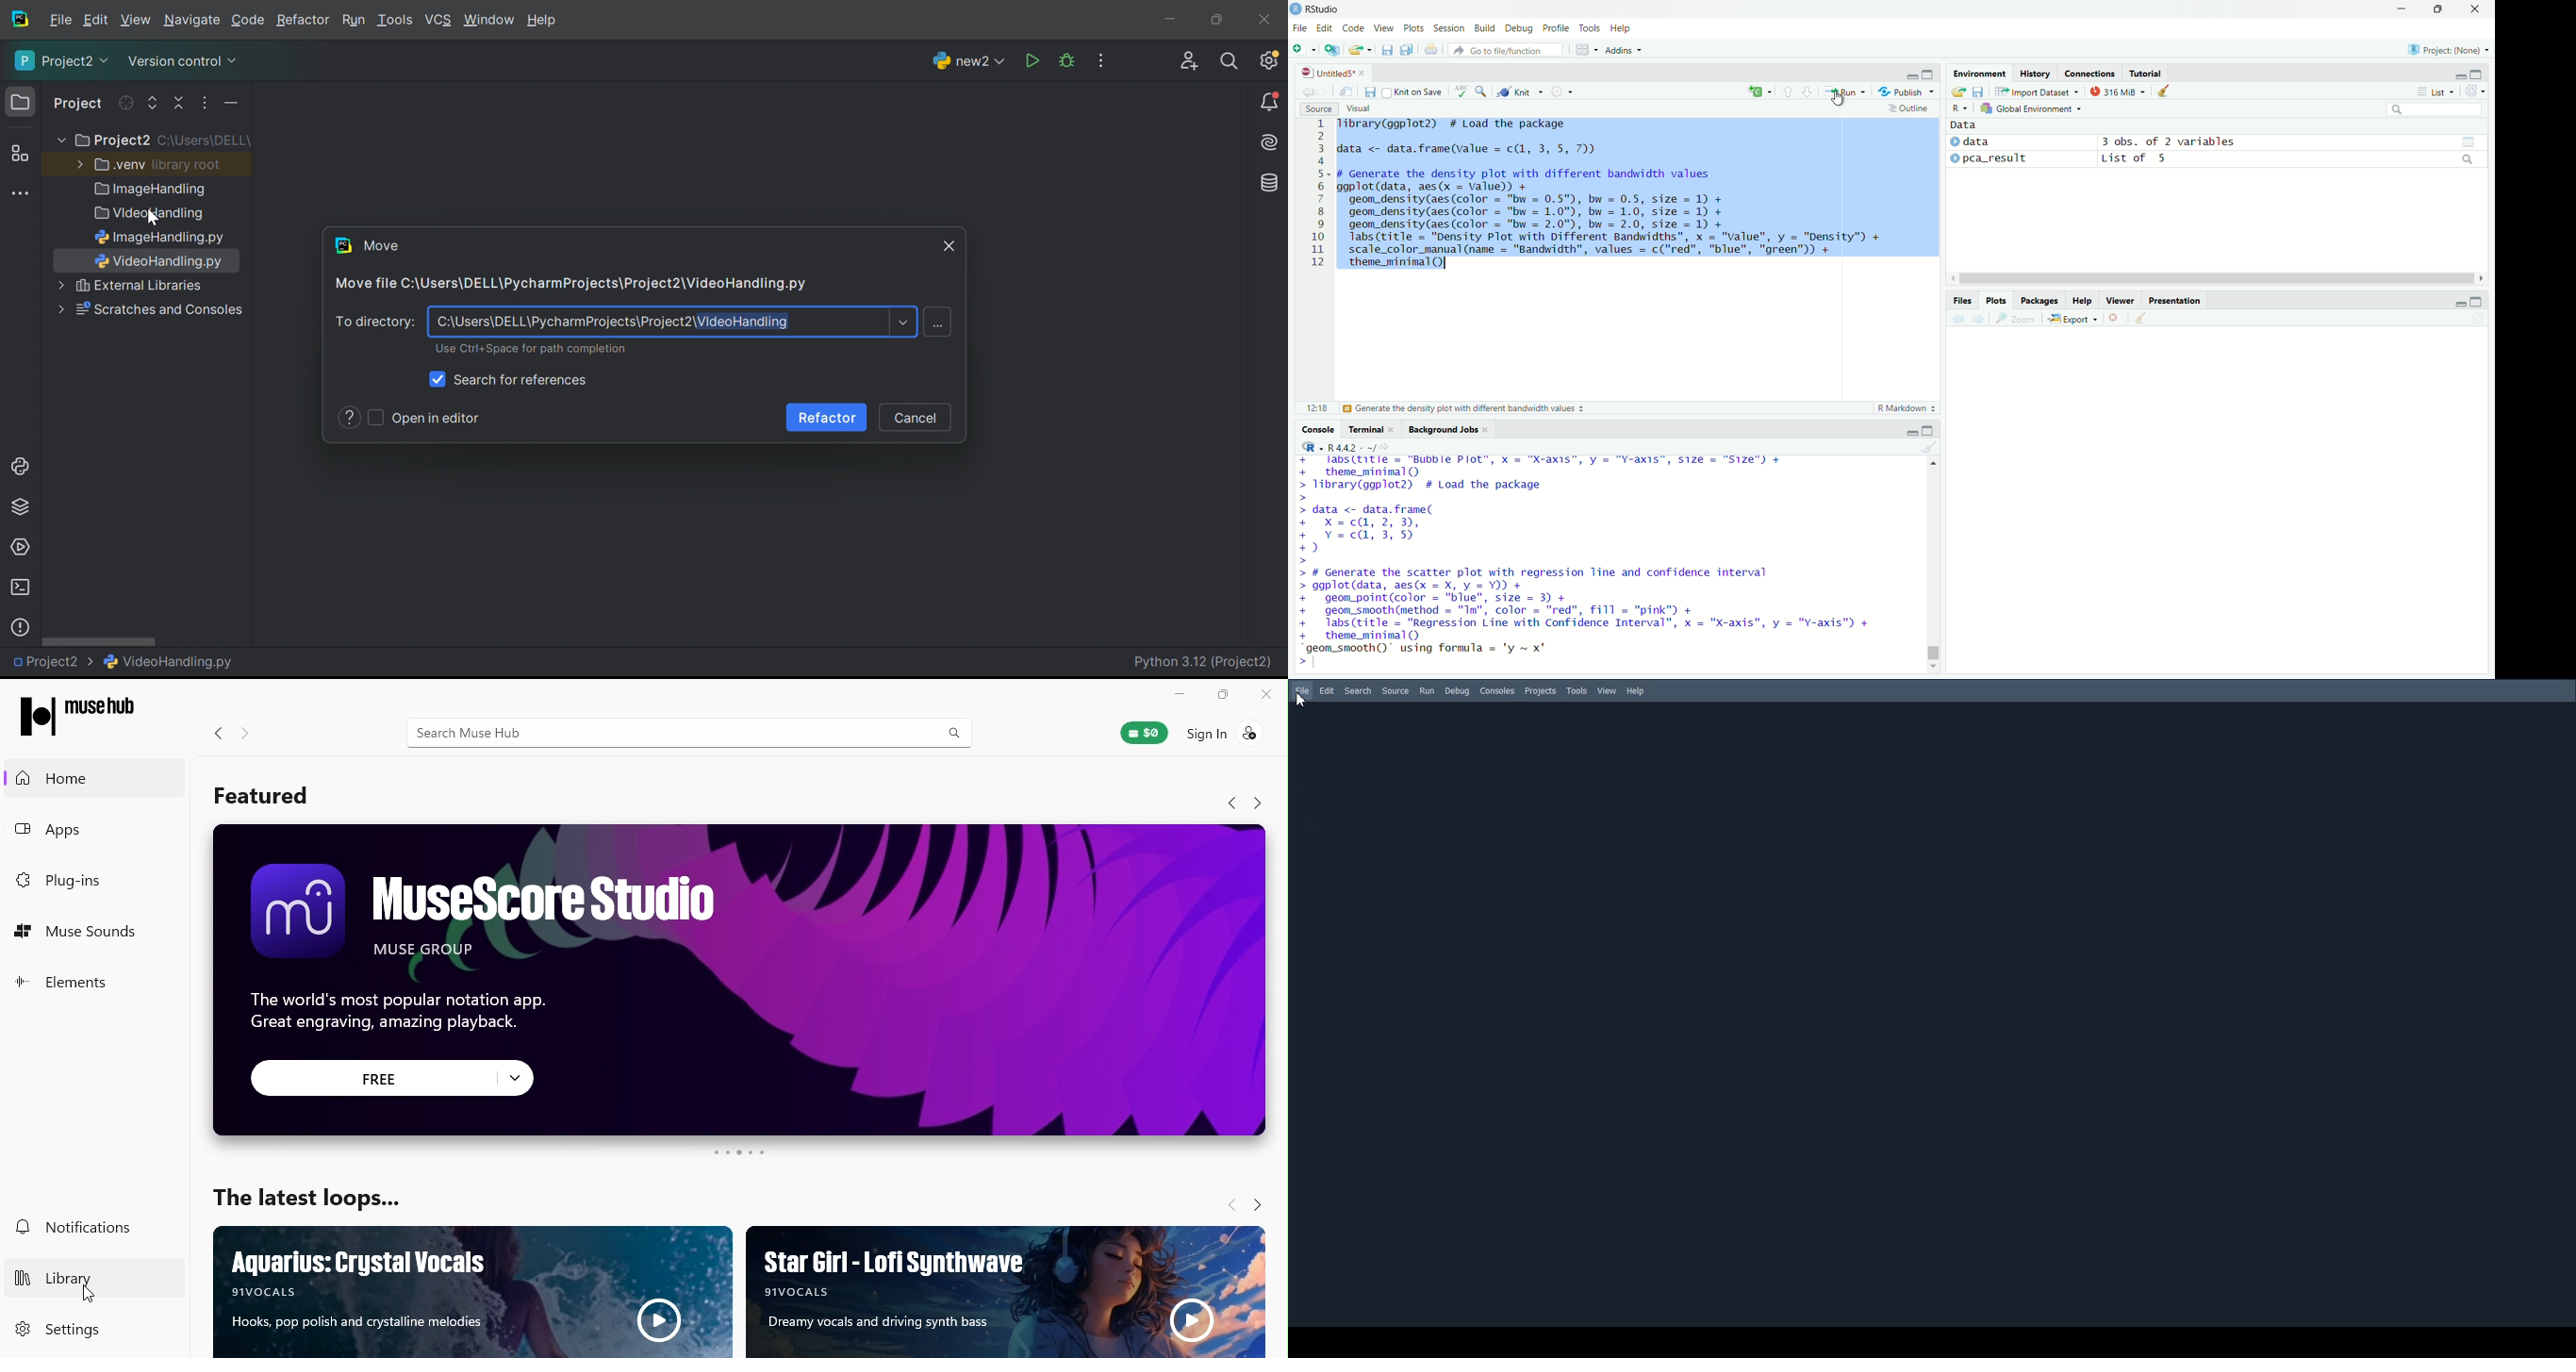 This screenshot has height=1372, width=2576. Describe the element at coordinates (1927, 429) in the screenshot. I see `maximize` at that location.